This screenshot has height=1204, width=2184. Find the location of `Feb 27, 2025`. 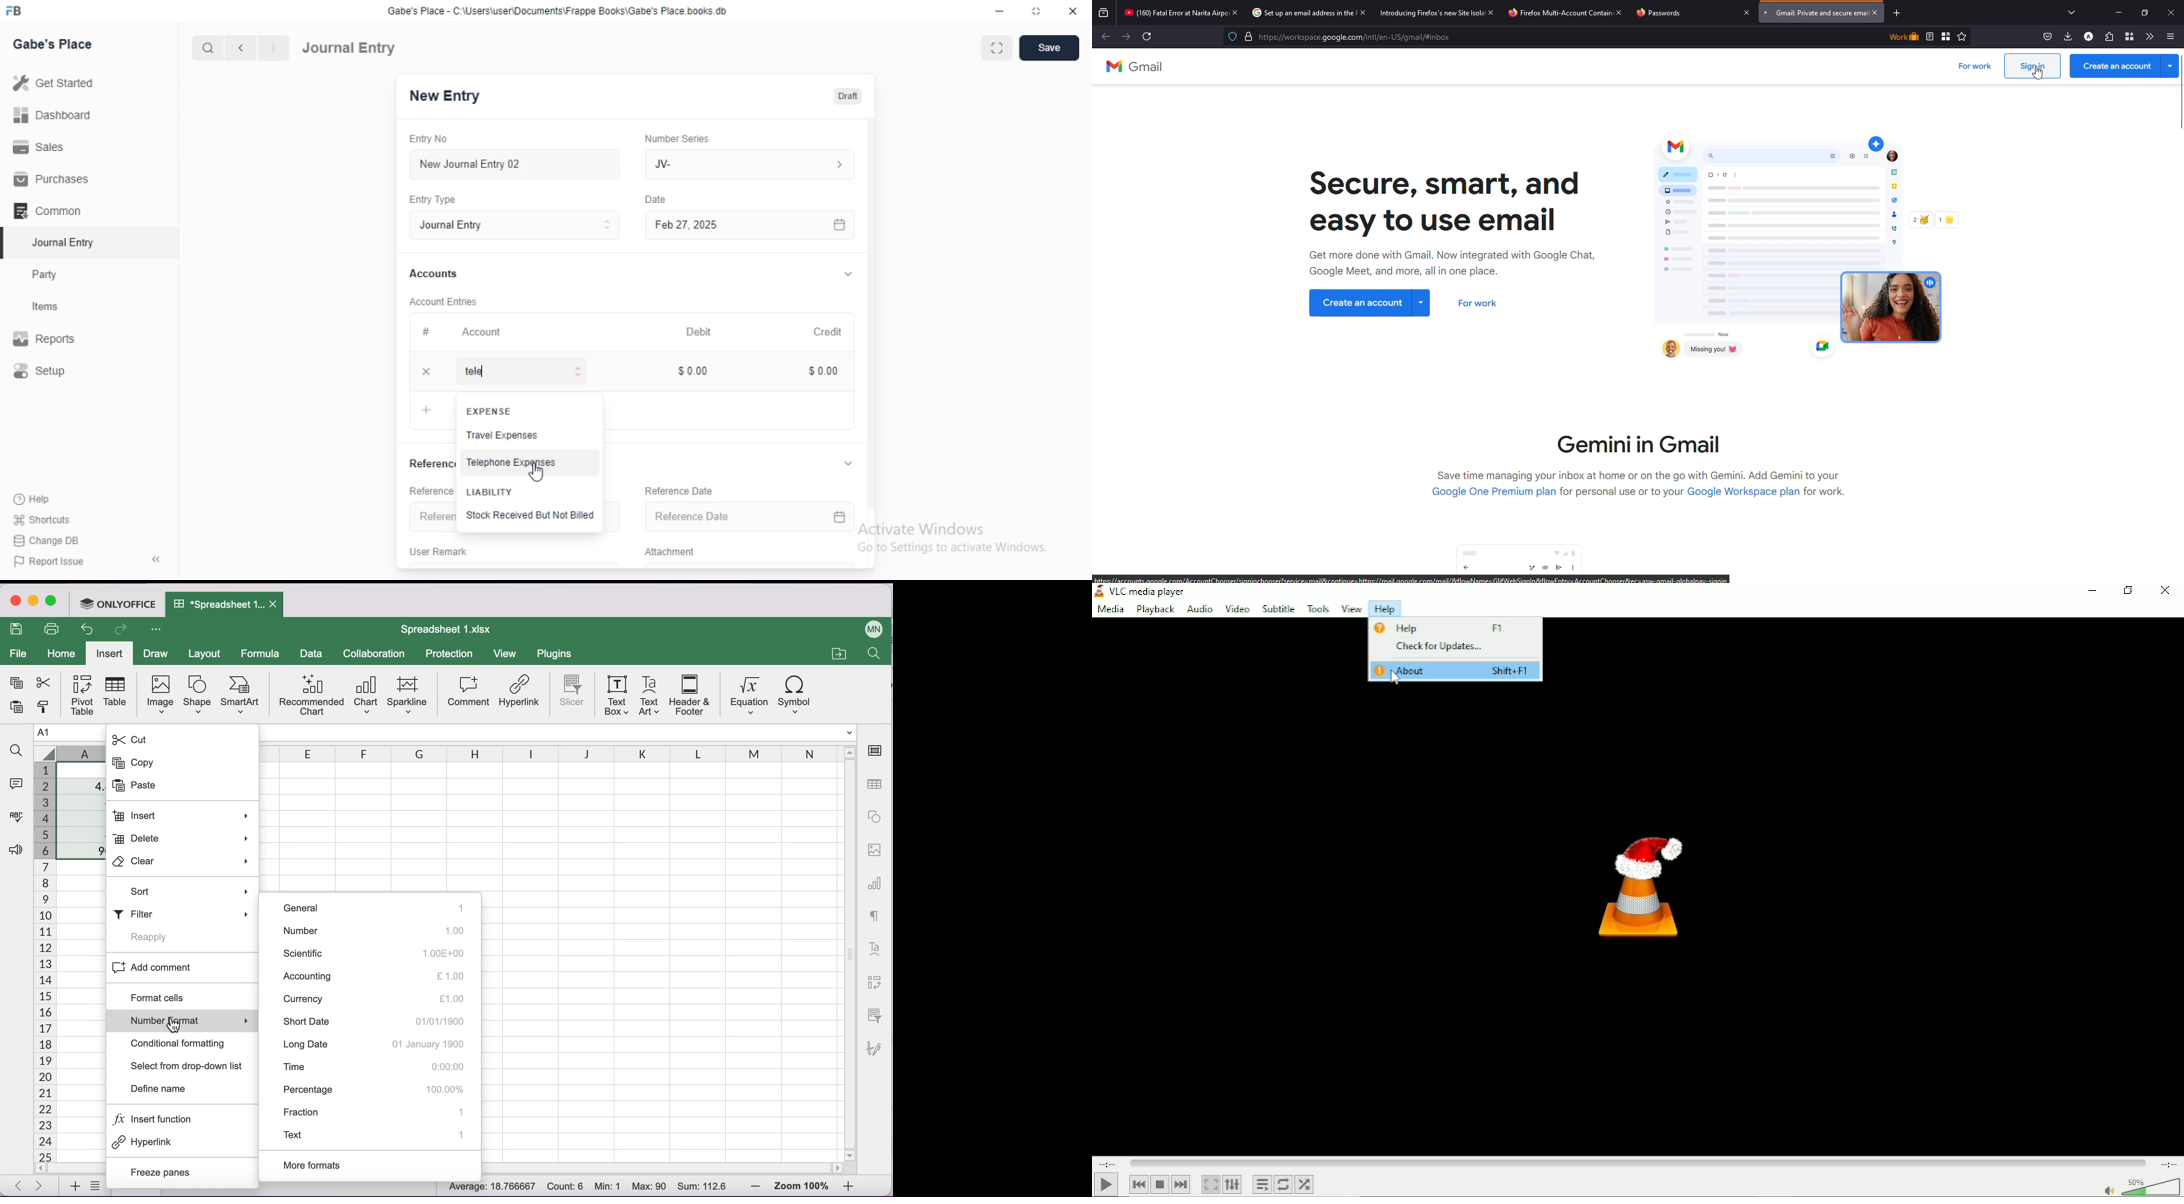

Feb 27, 2025 is located at coordinates (753, 225).